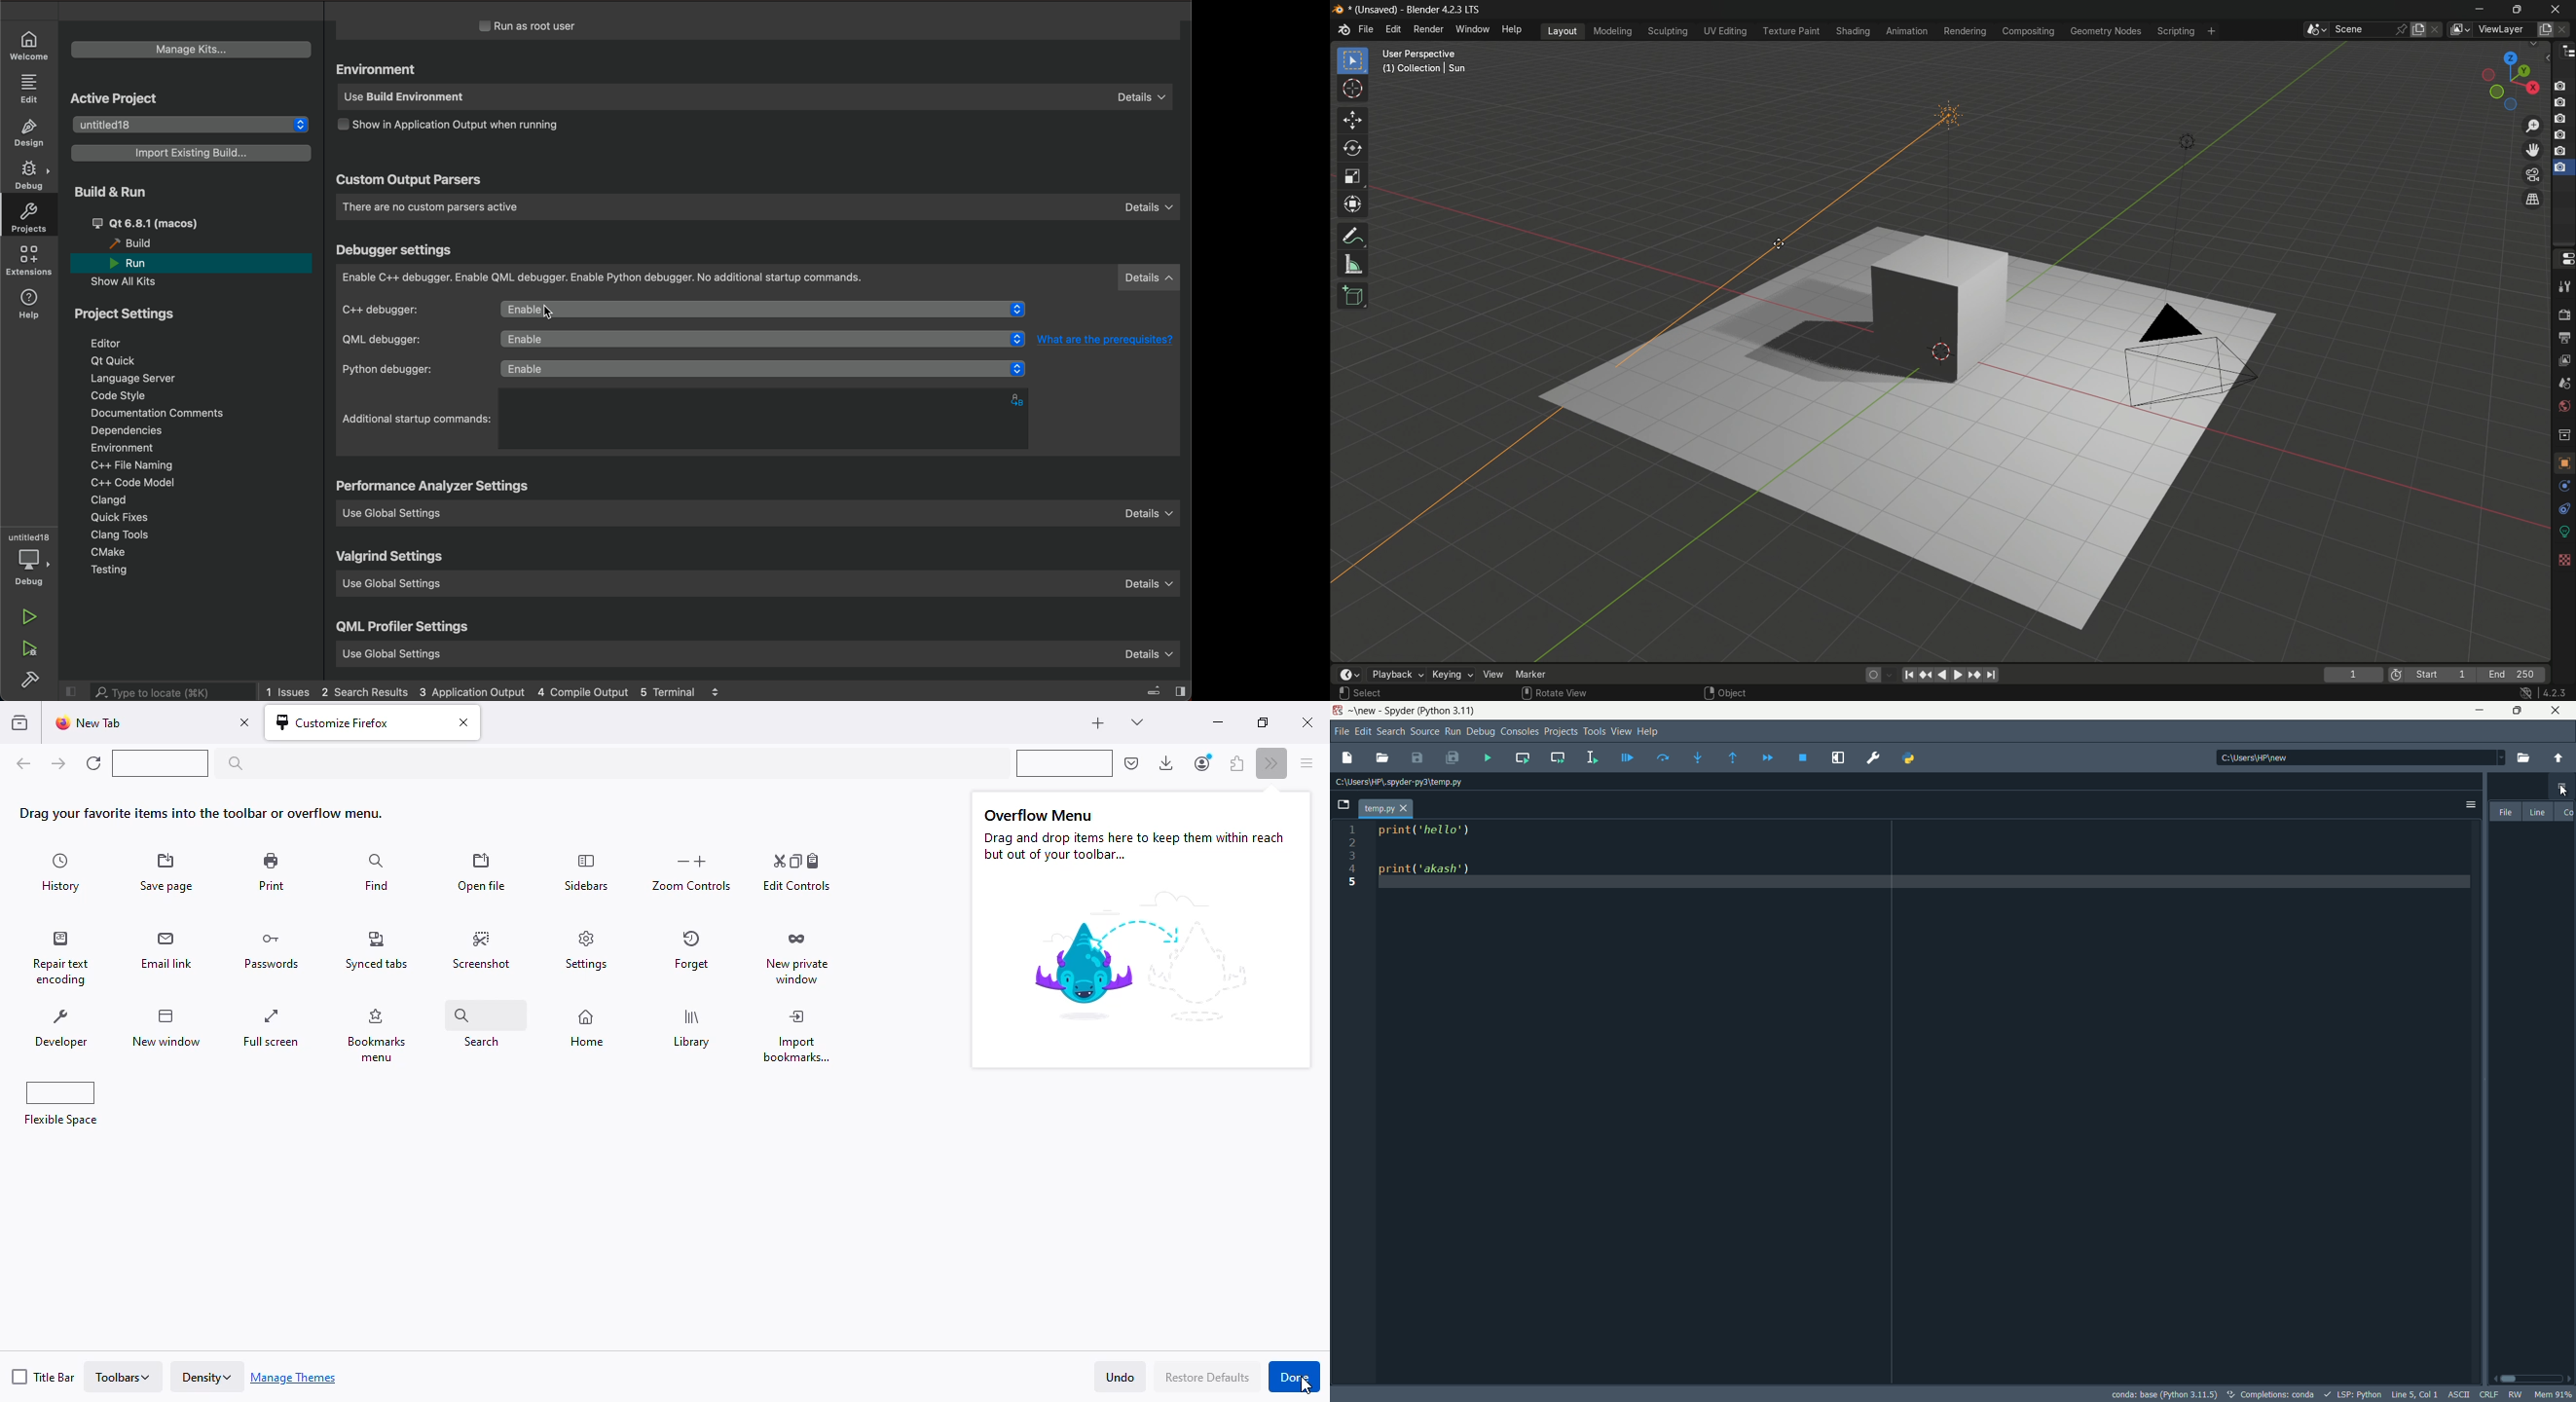  Describe the element at coordinates (1926, 1100) in the screenshot. I see `print('hello') print(akash')` at that location.